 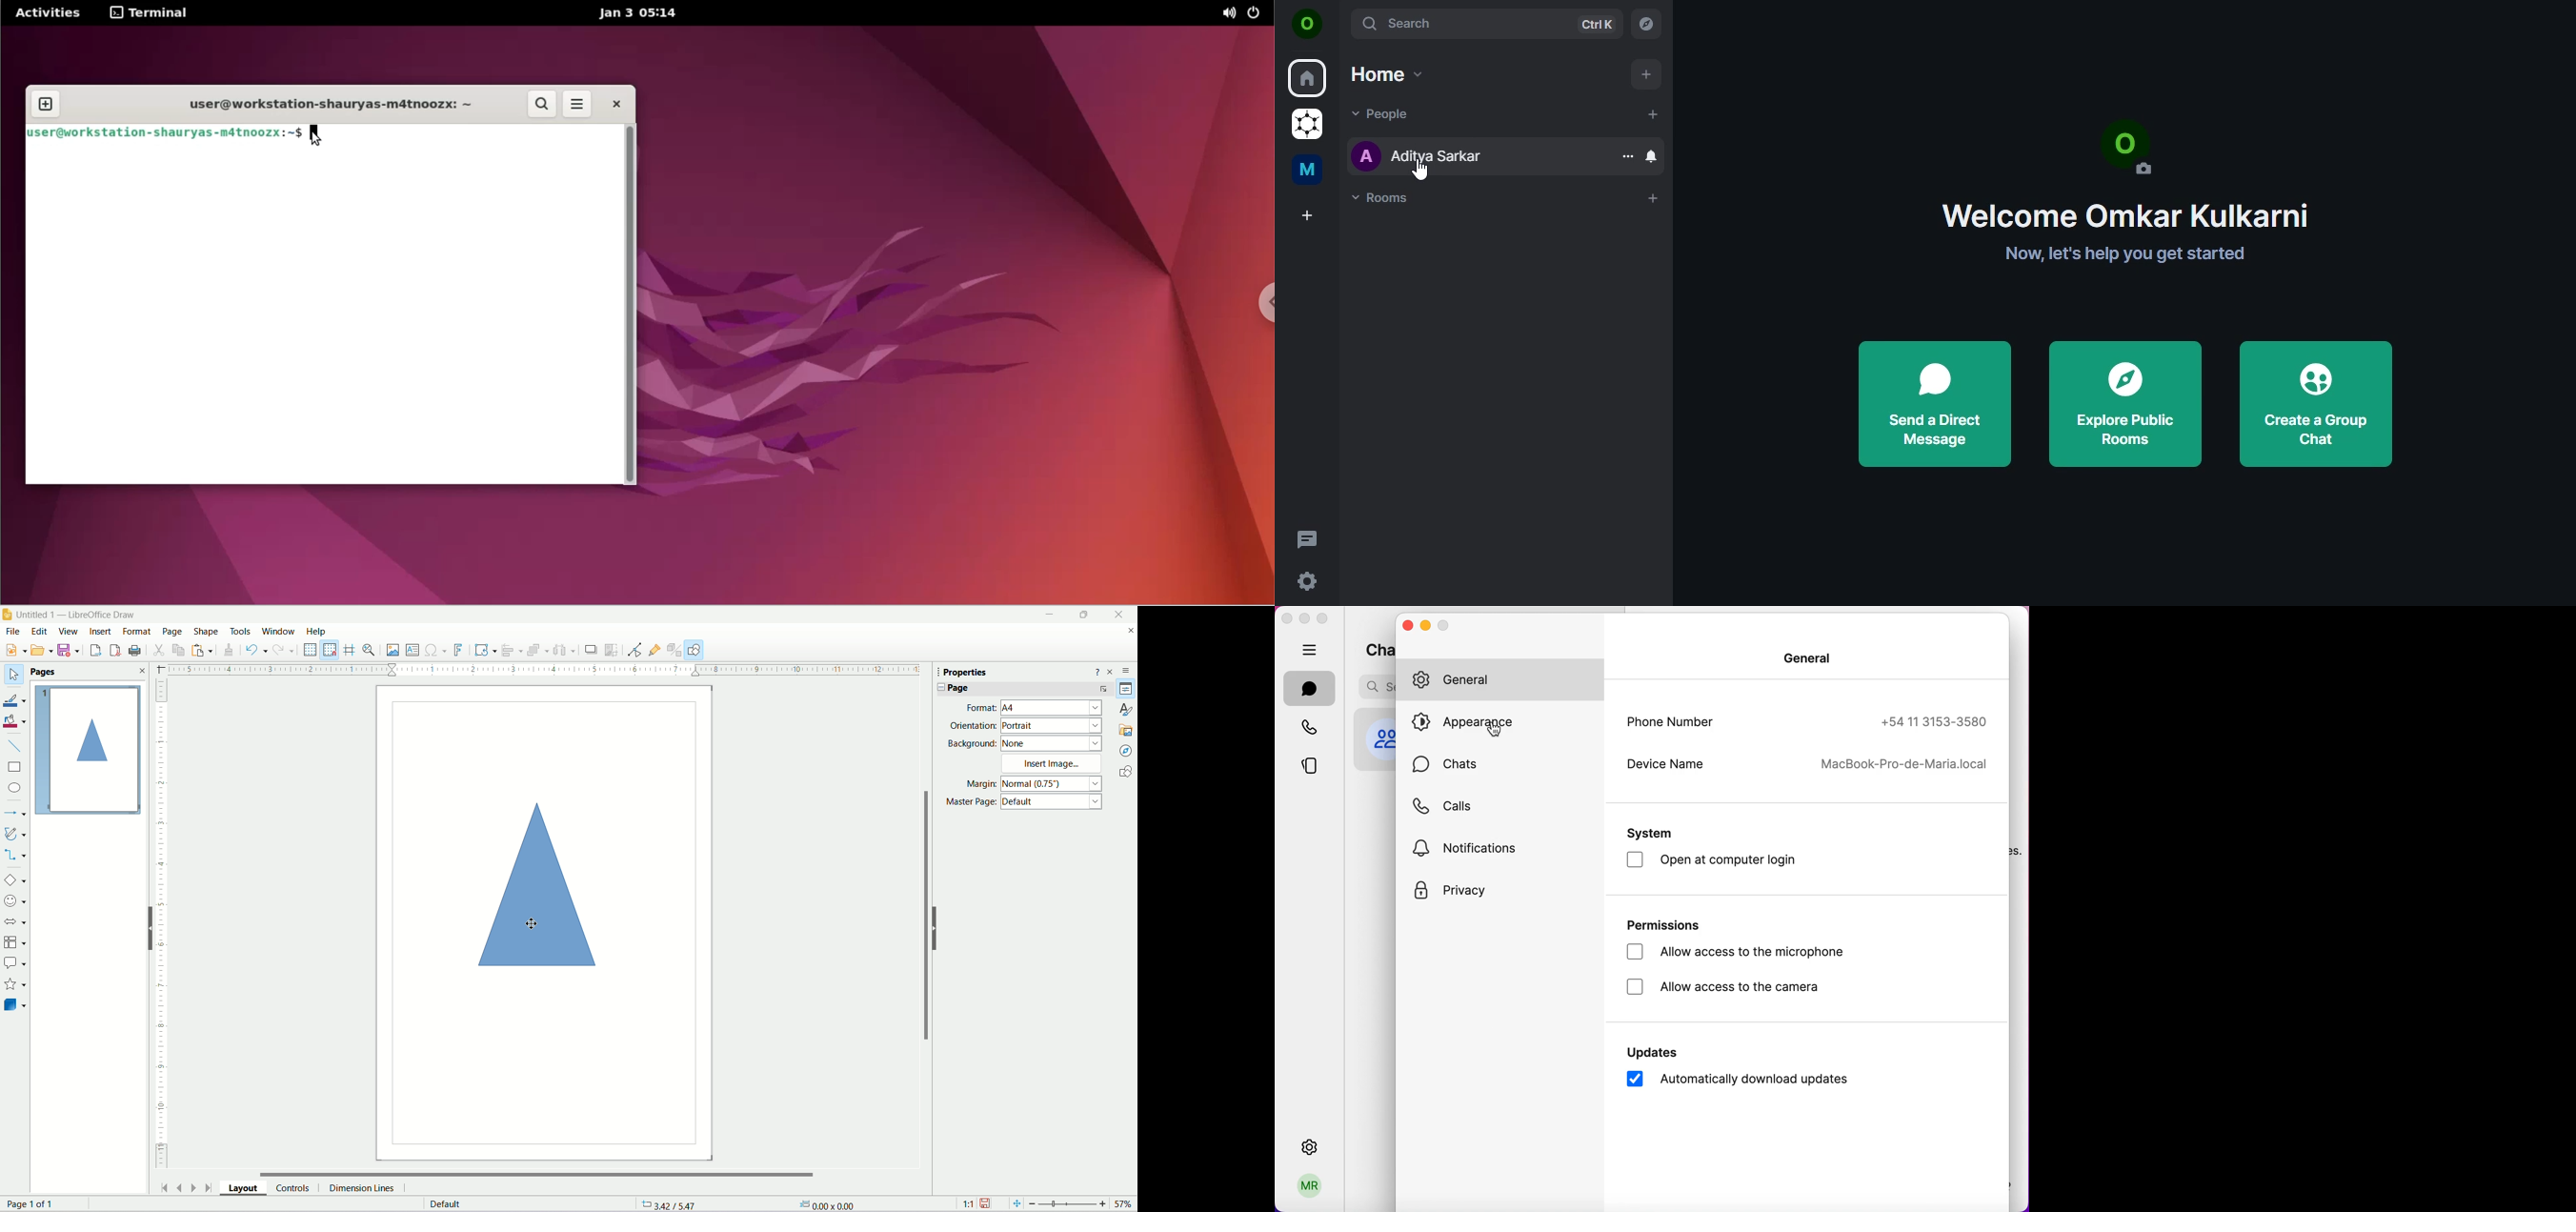 What do you see at coordinates (283, 649) in the screenshot?
I see `Redo` at bounding box center [283, 649].